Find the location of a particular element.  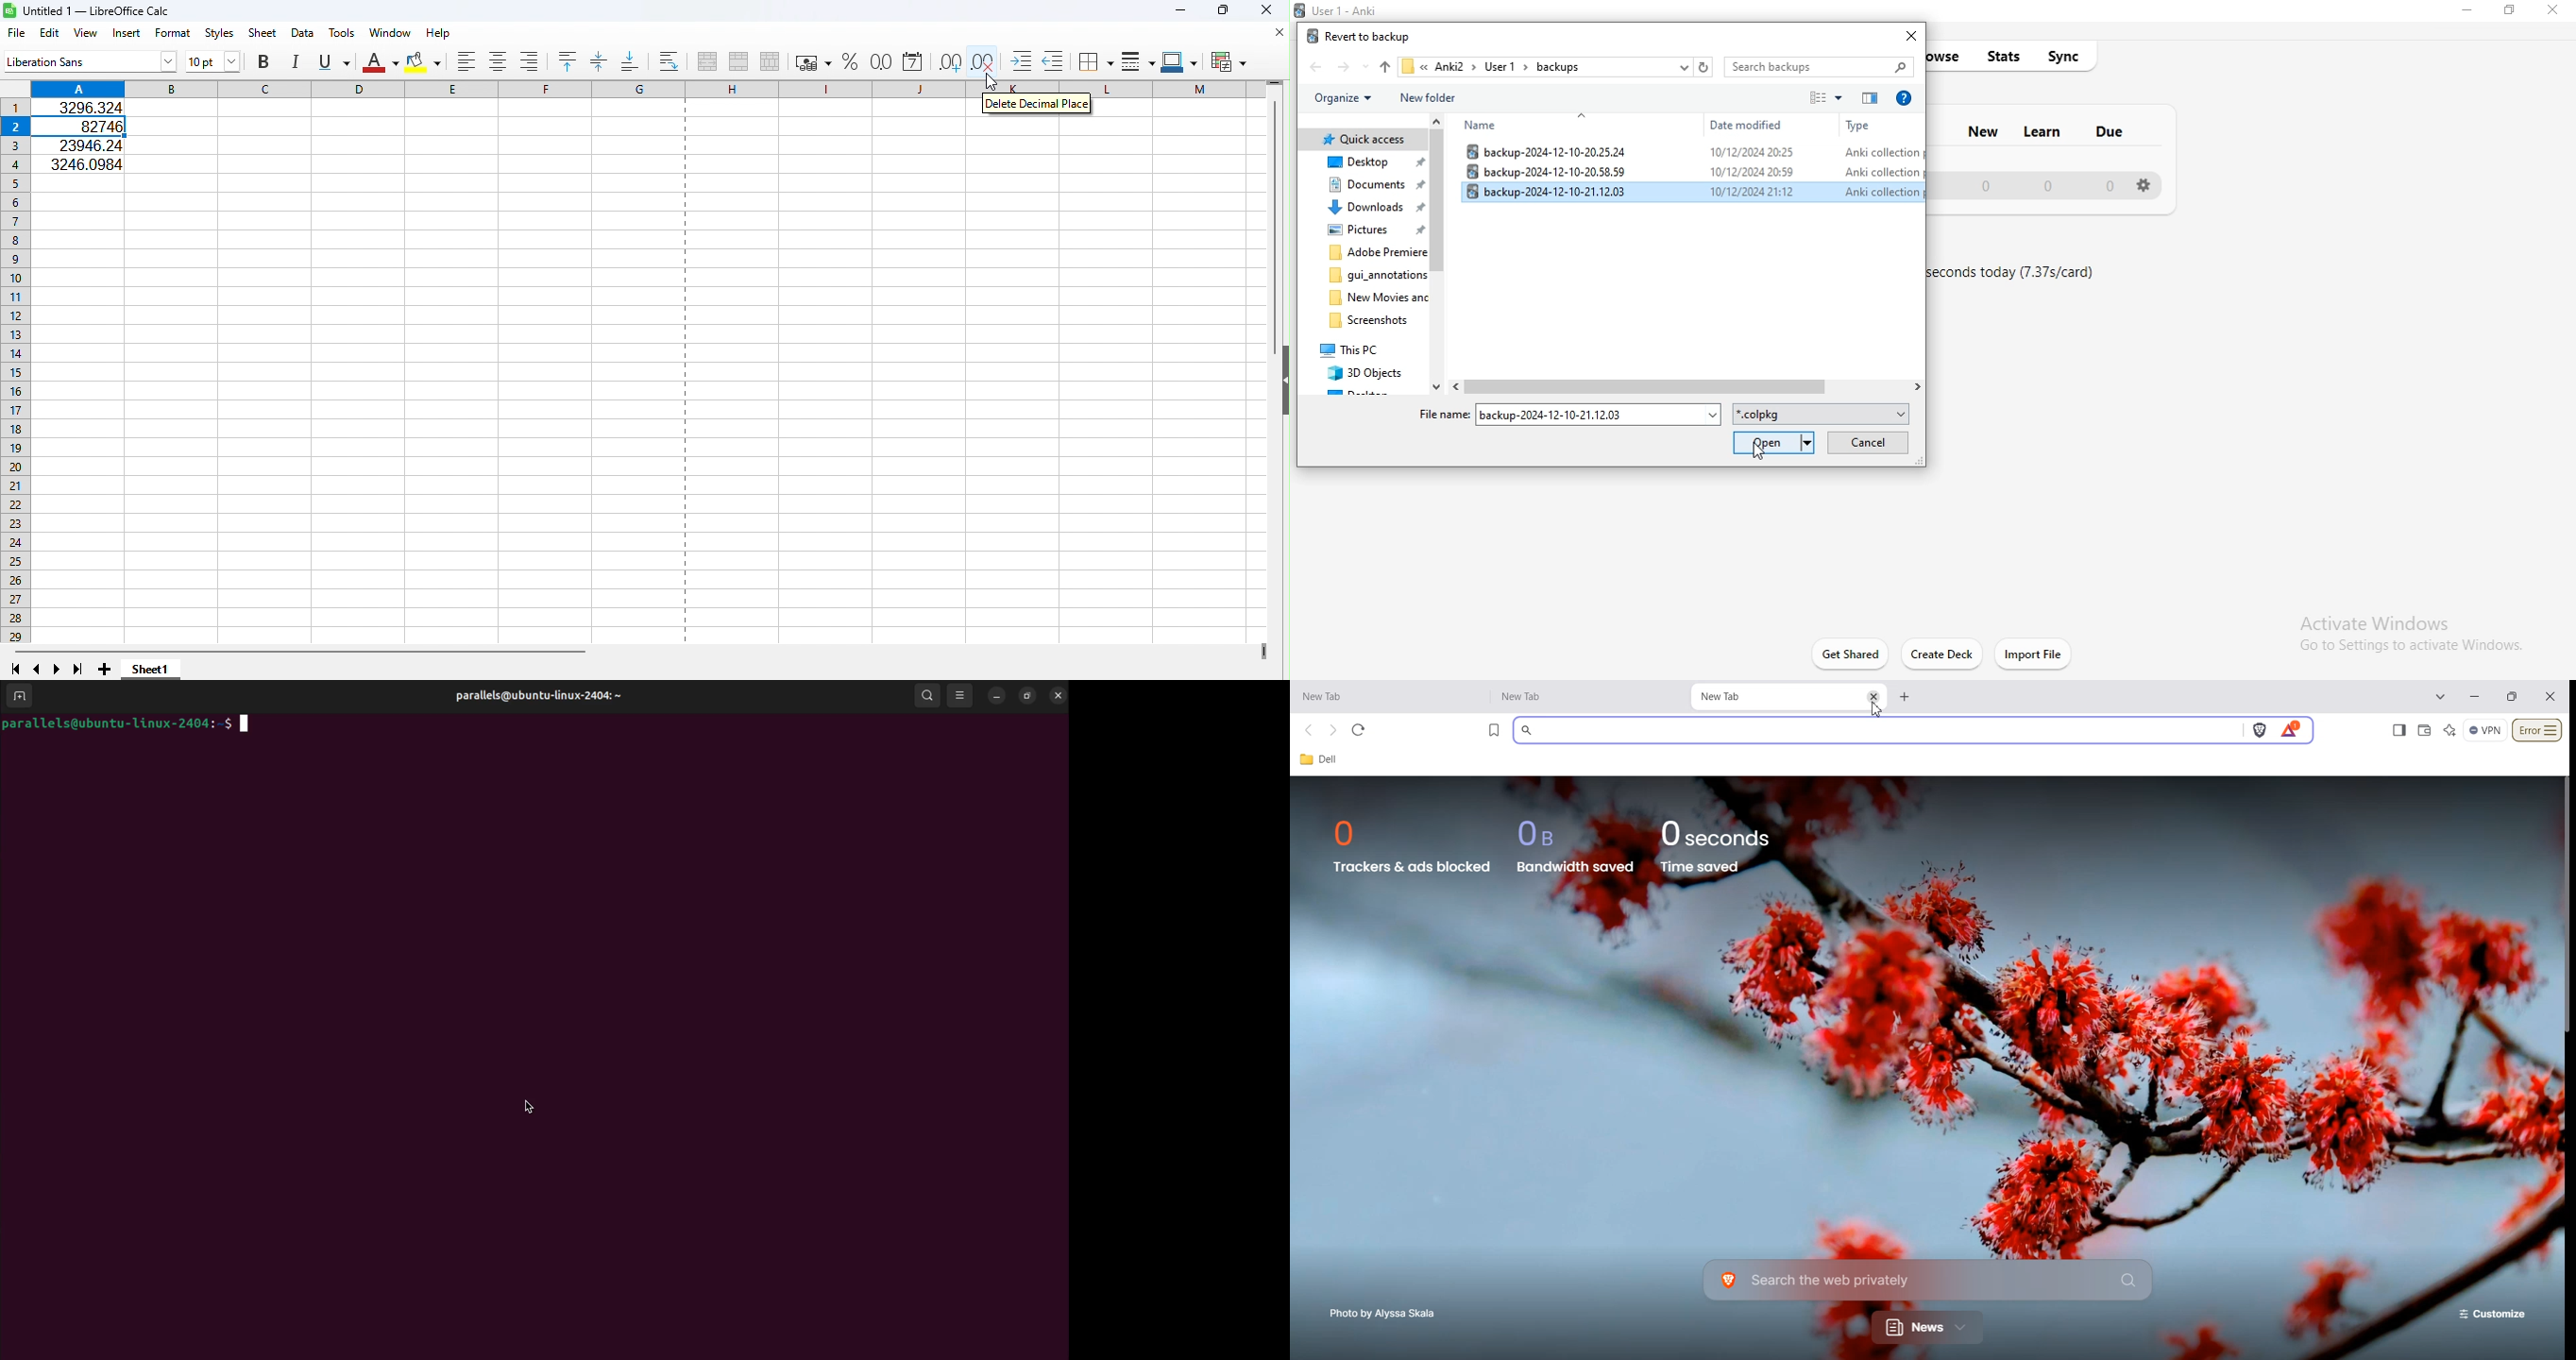

file down is located at coordinates (1364, 67).